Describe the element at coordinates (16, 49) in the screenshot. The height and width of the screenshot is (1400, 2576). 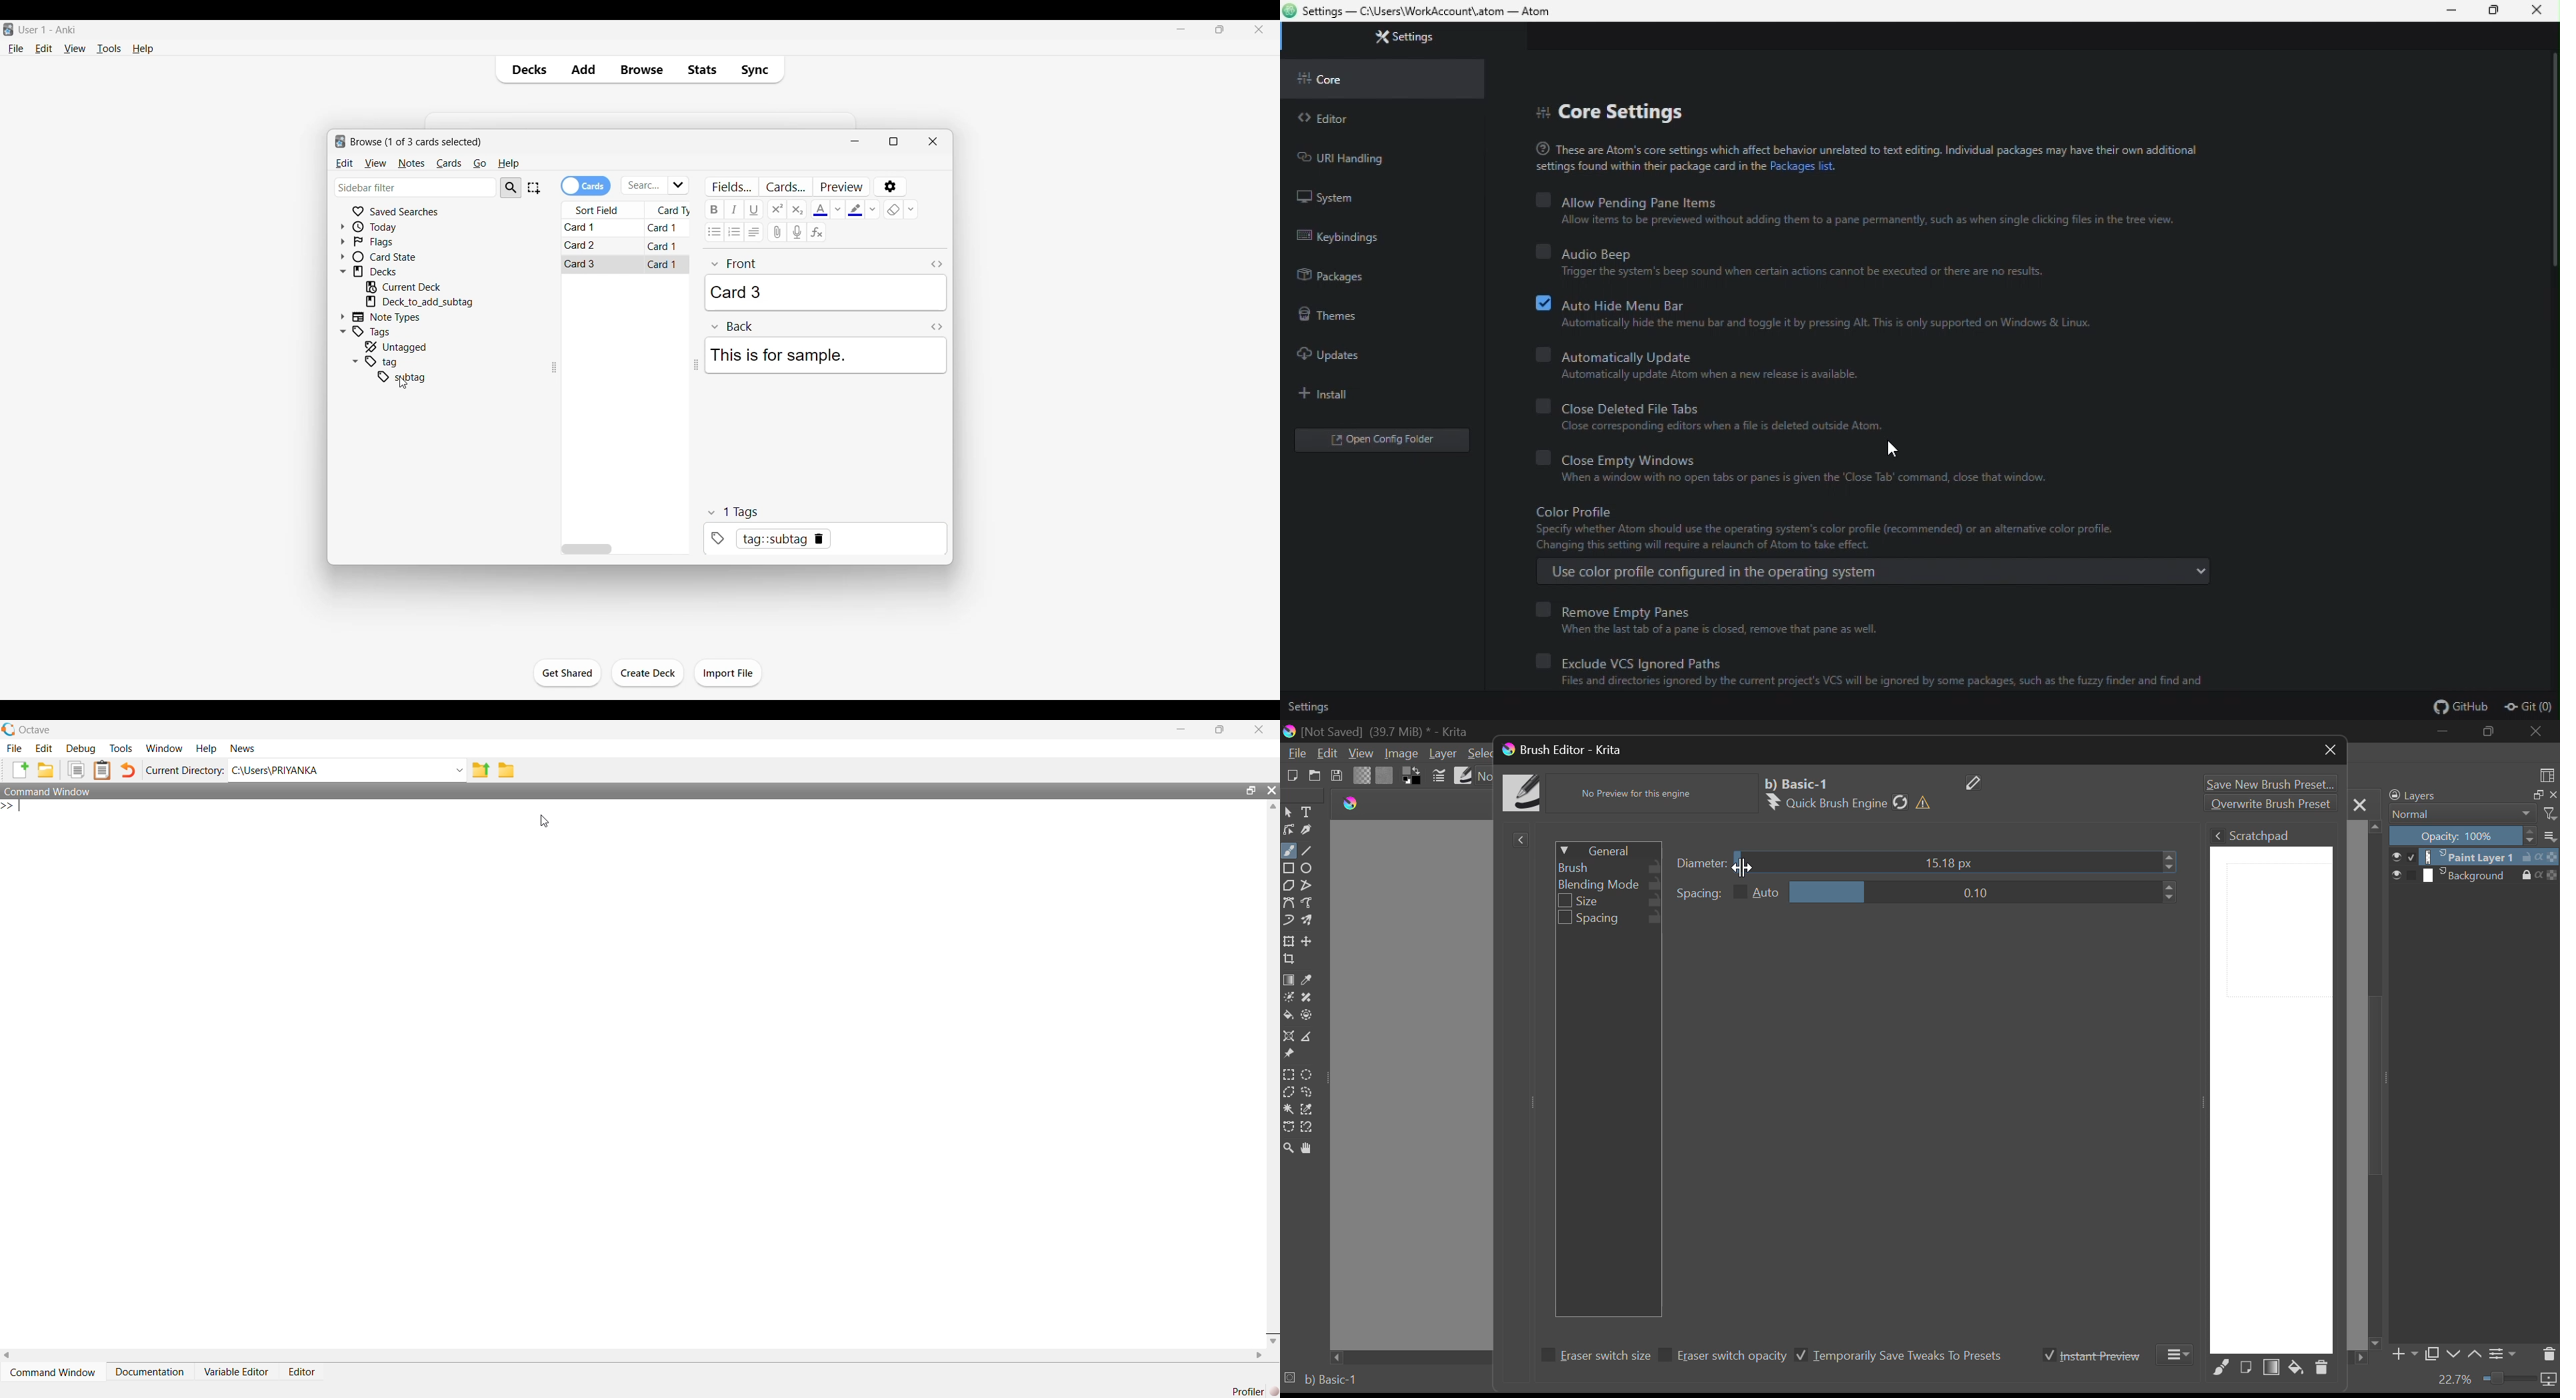
I see `File menu` at that location.